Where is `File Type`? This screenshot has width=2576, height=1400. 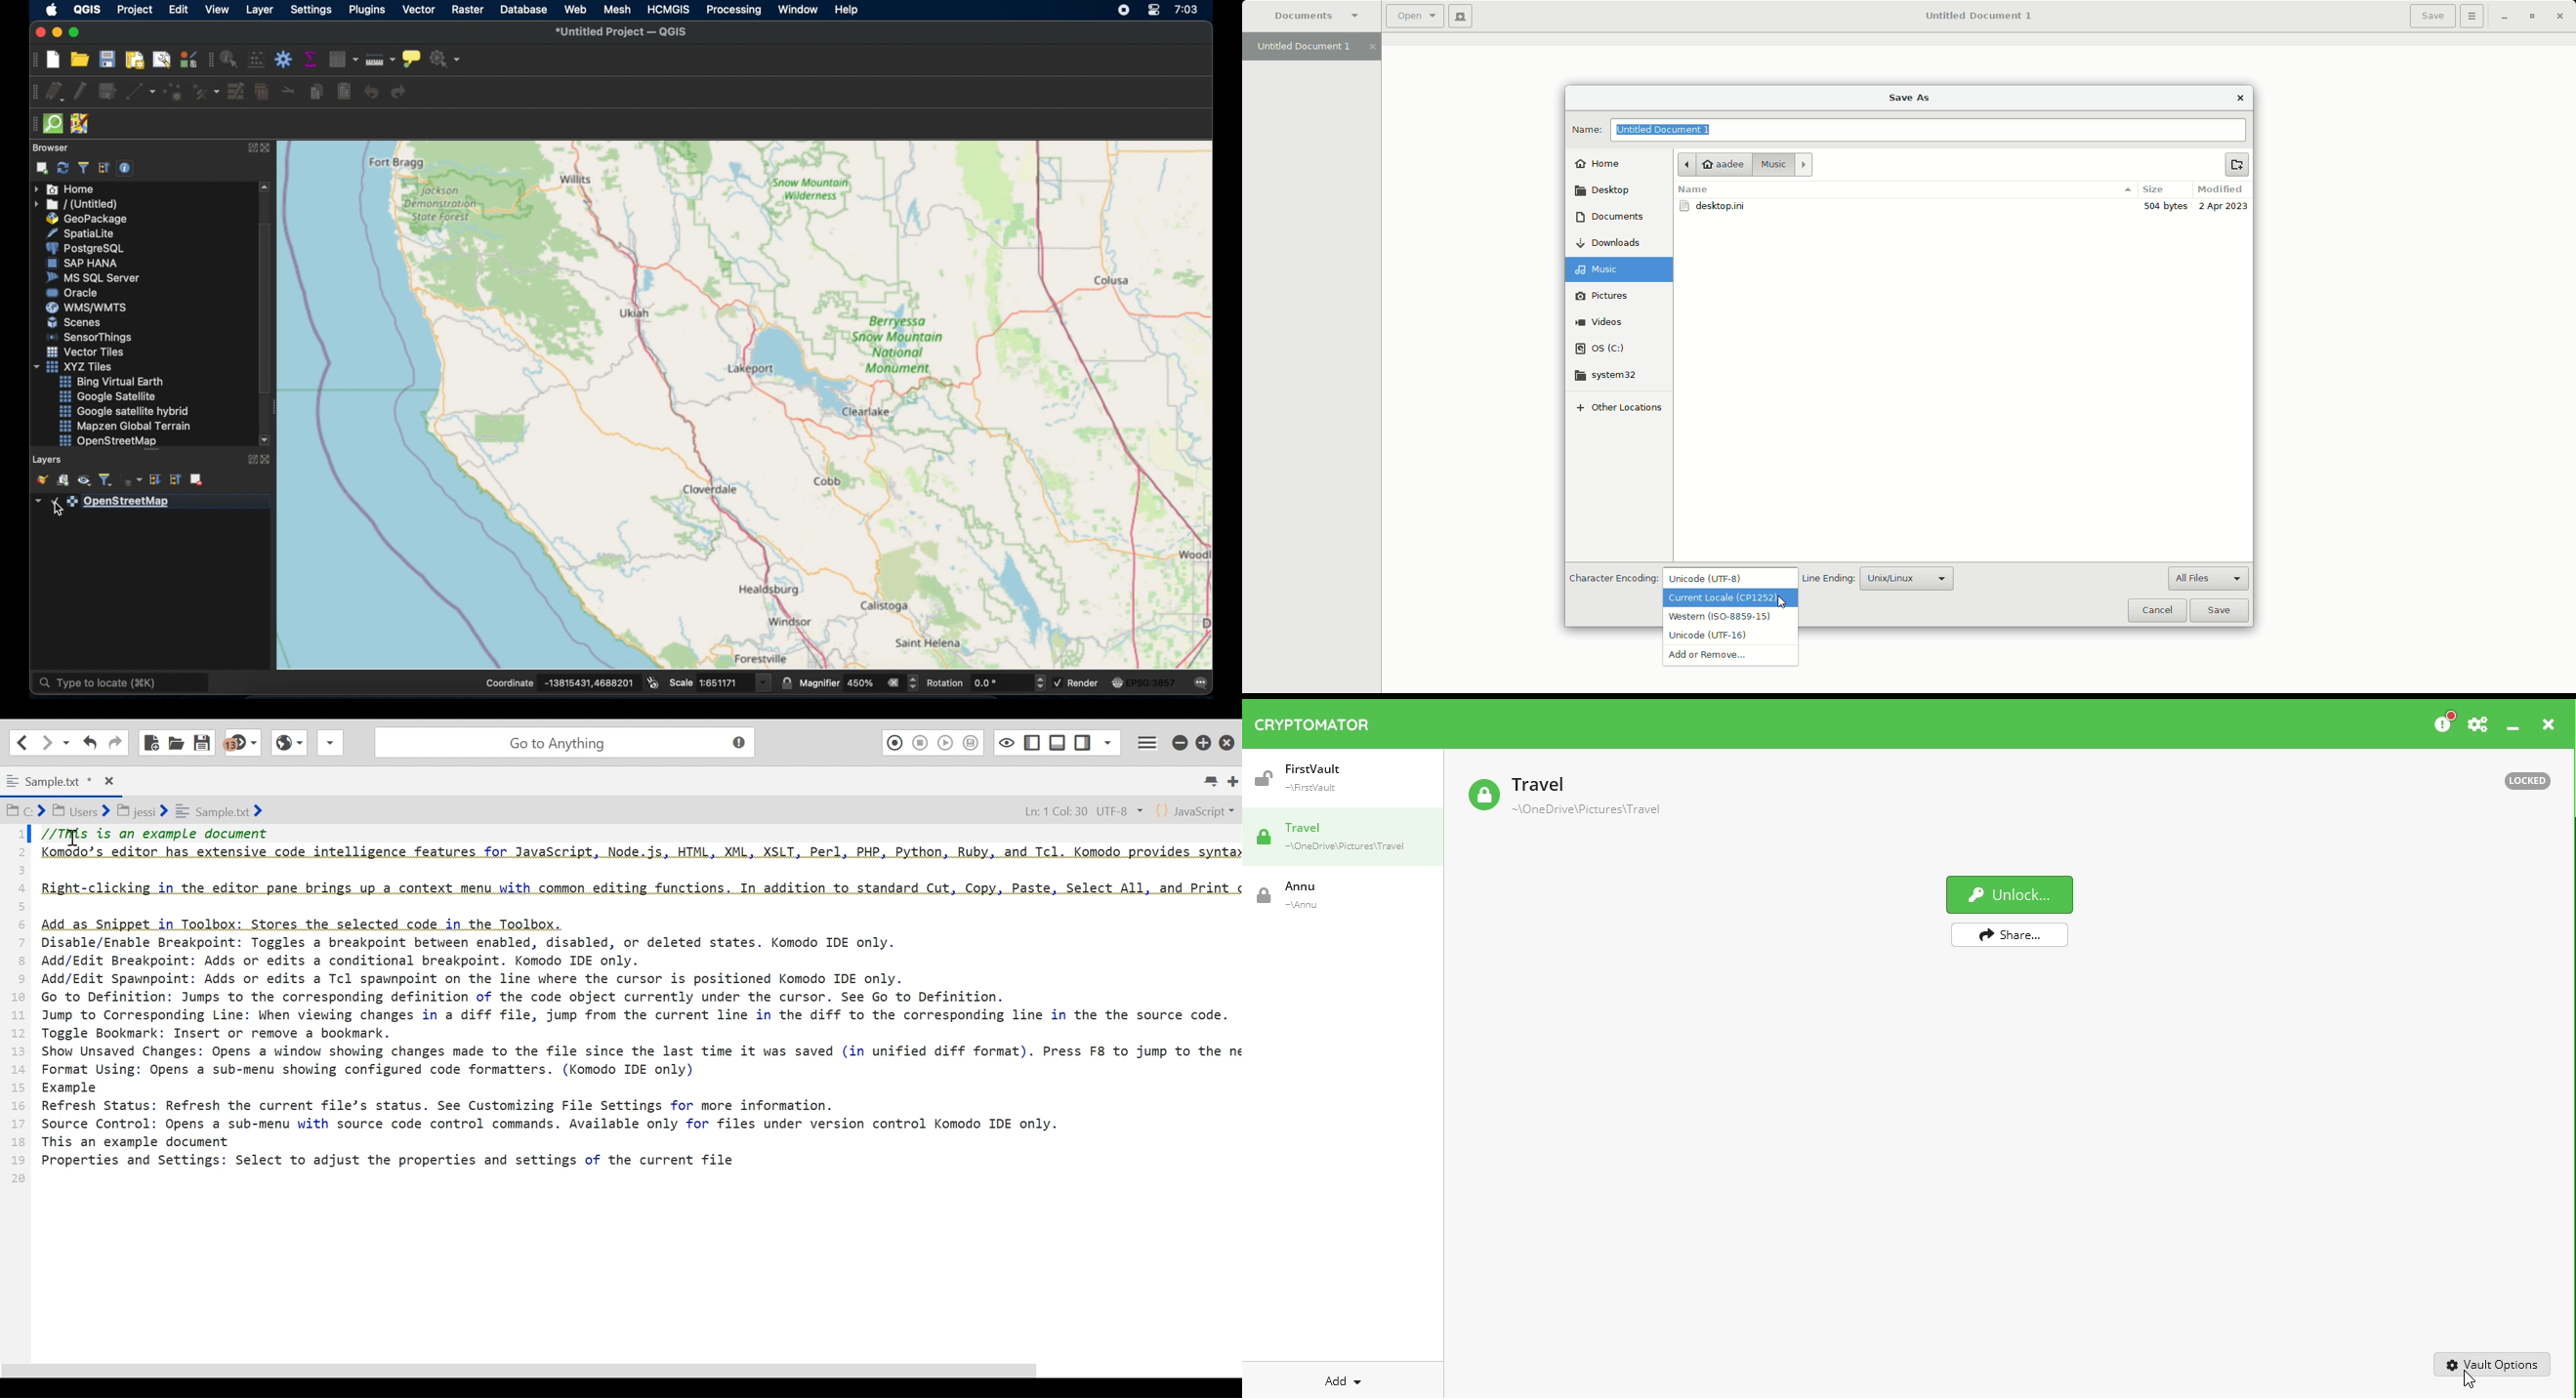 File Type is located at coordinates (1197, 810).